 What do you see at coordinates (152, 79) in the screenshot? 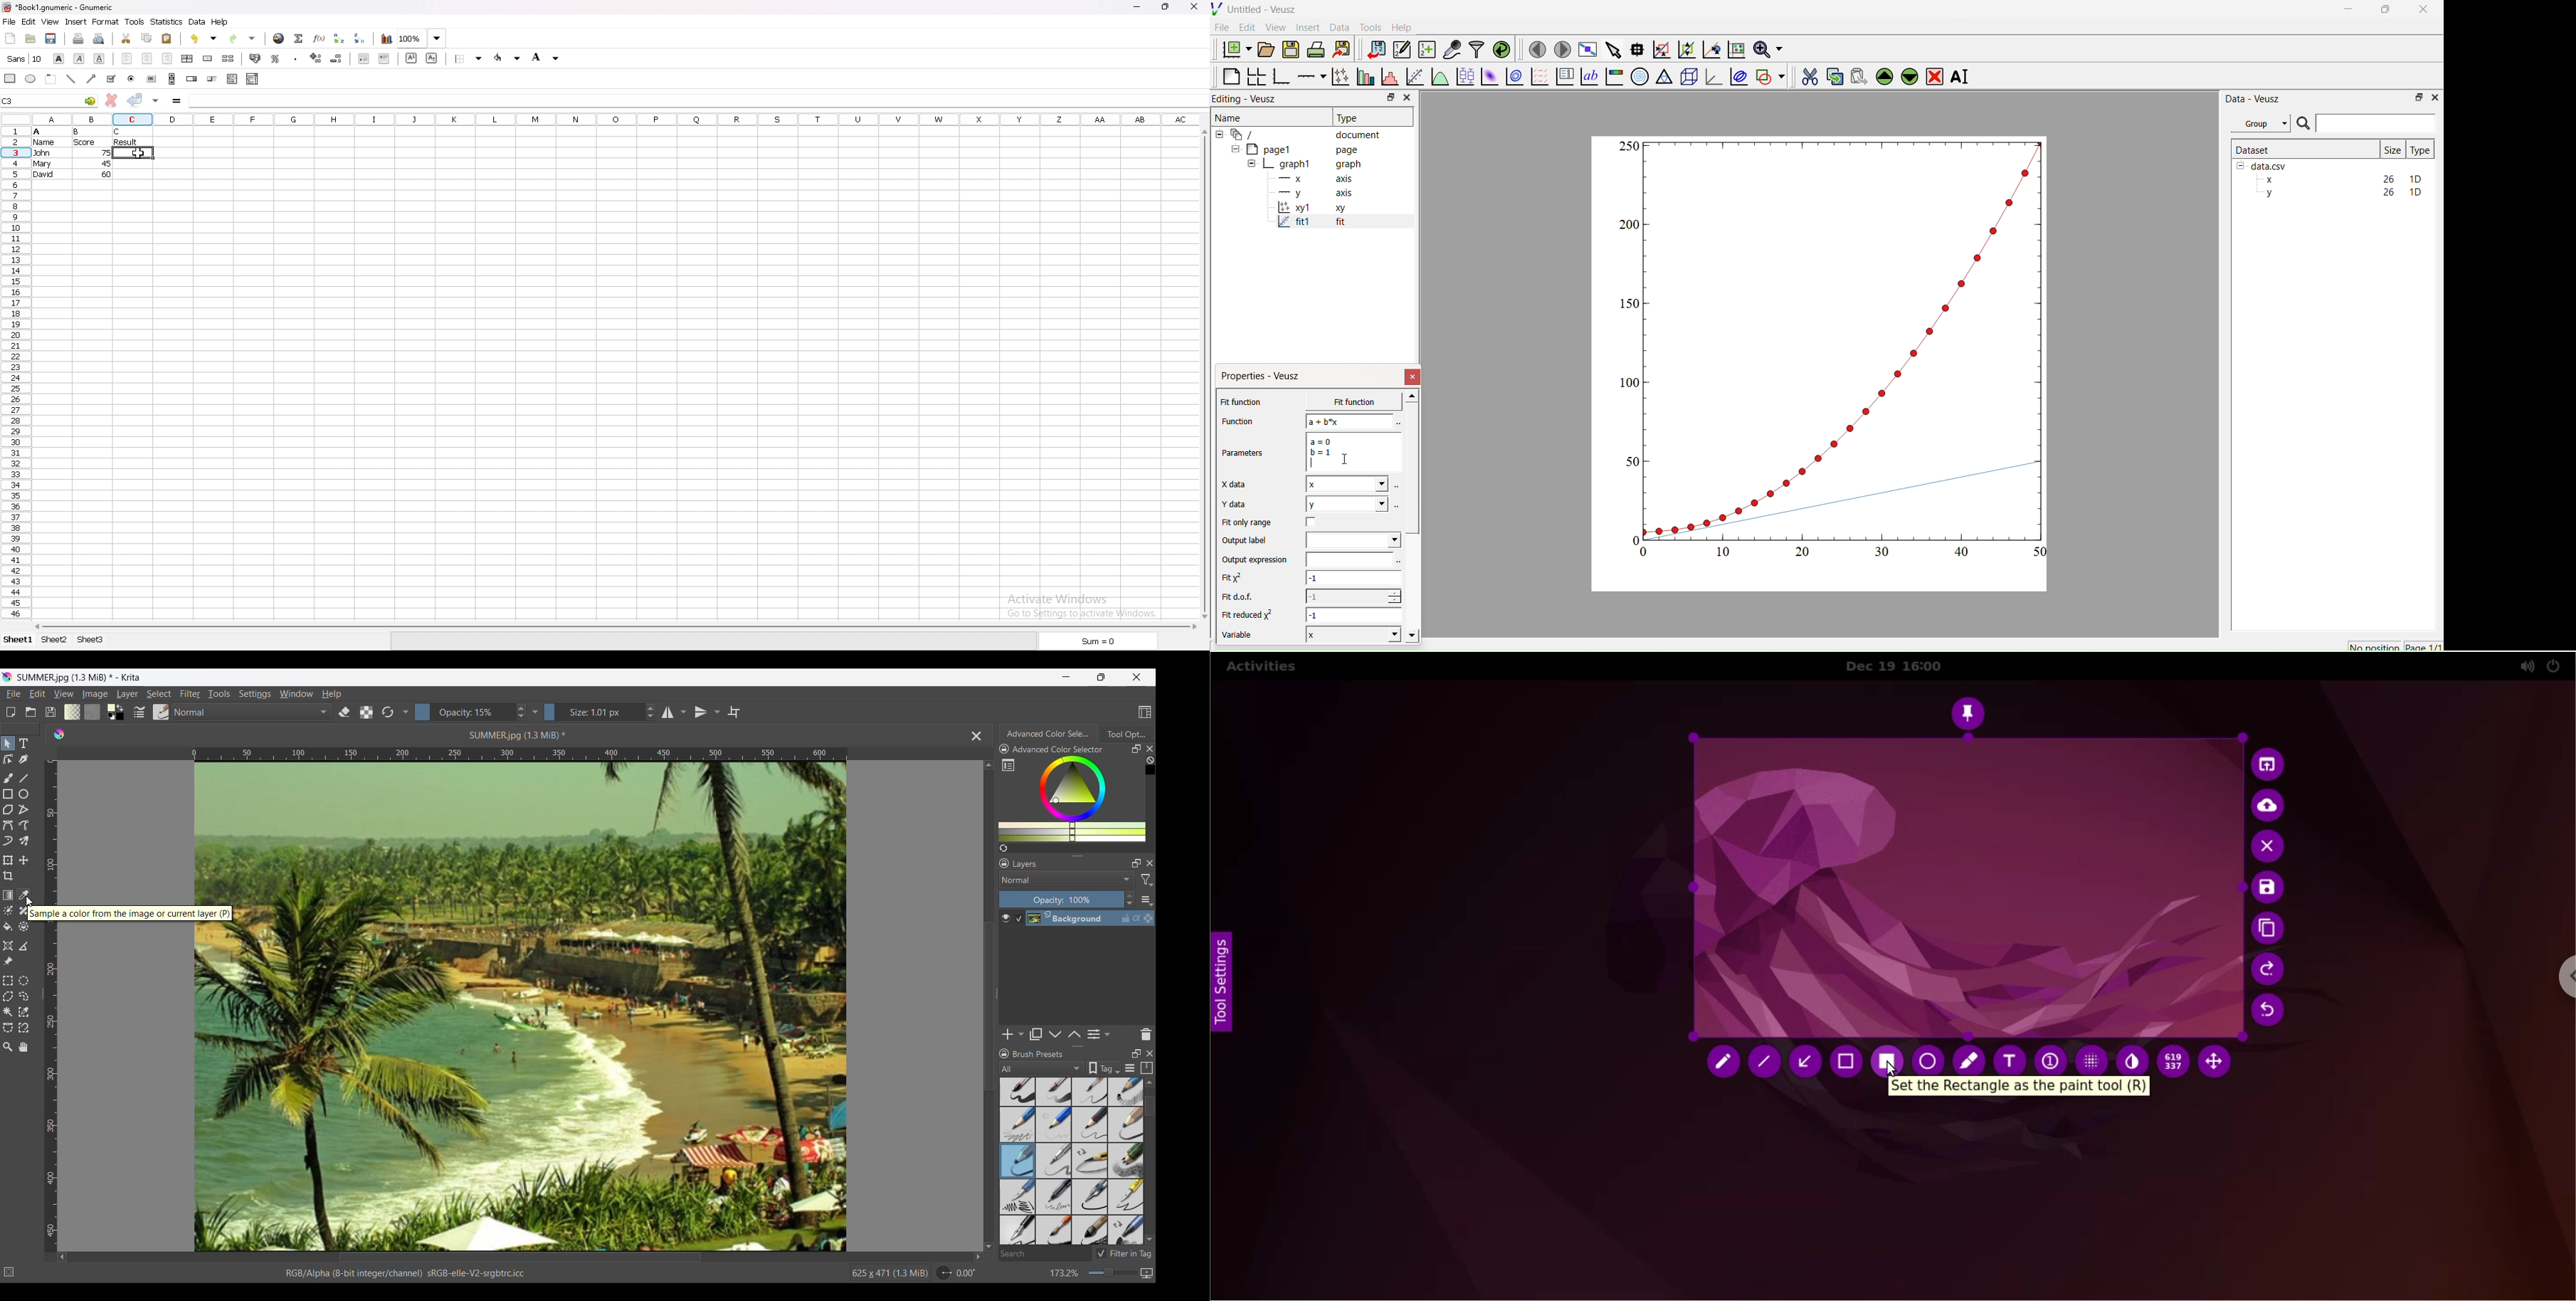
I see `button` at bounding box center [152, 79].